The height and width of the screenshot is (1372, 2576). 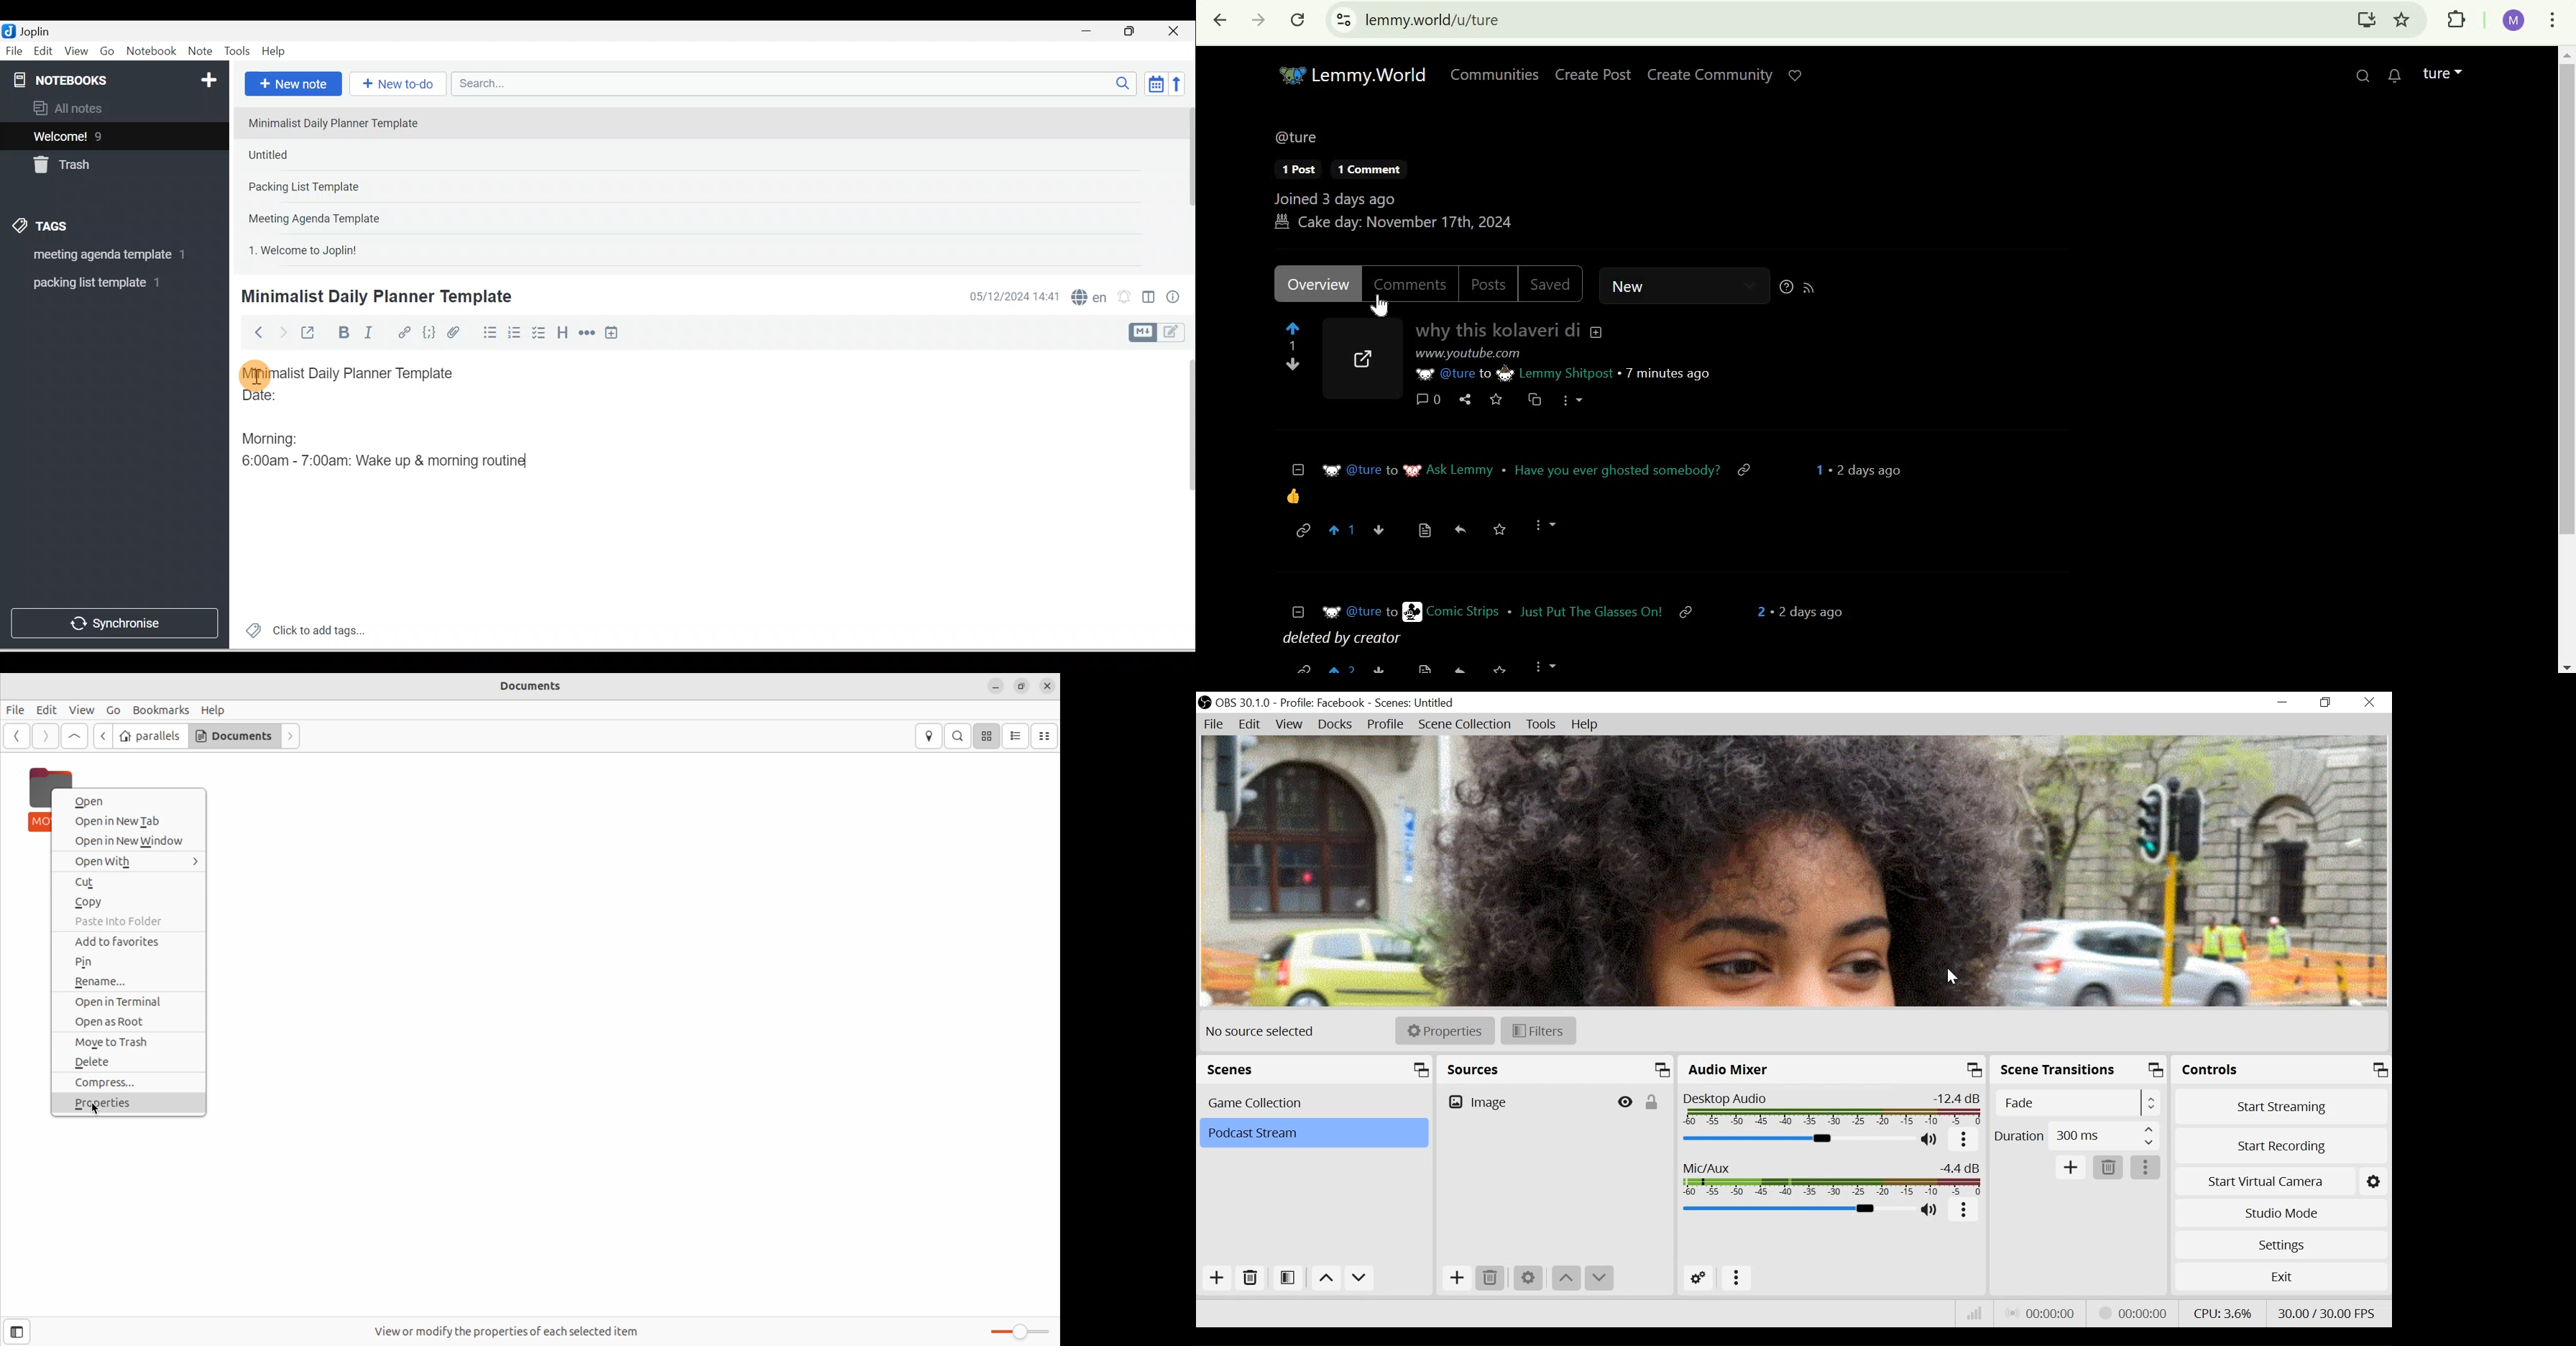 I want to click on More options, so click(x=1964, y=1142).